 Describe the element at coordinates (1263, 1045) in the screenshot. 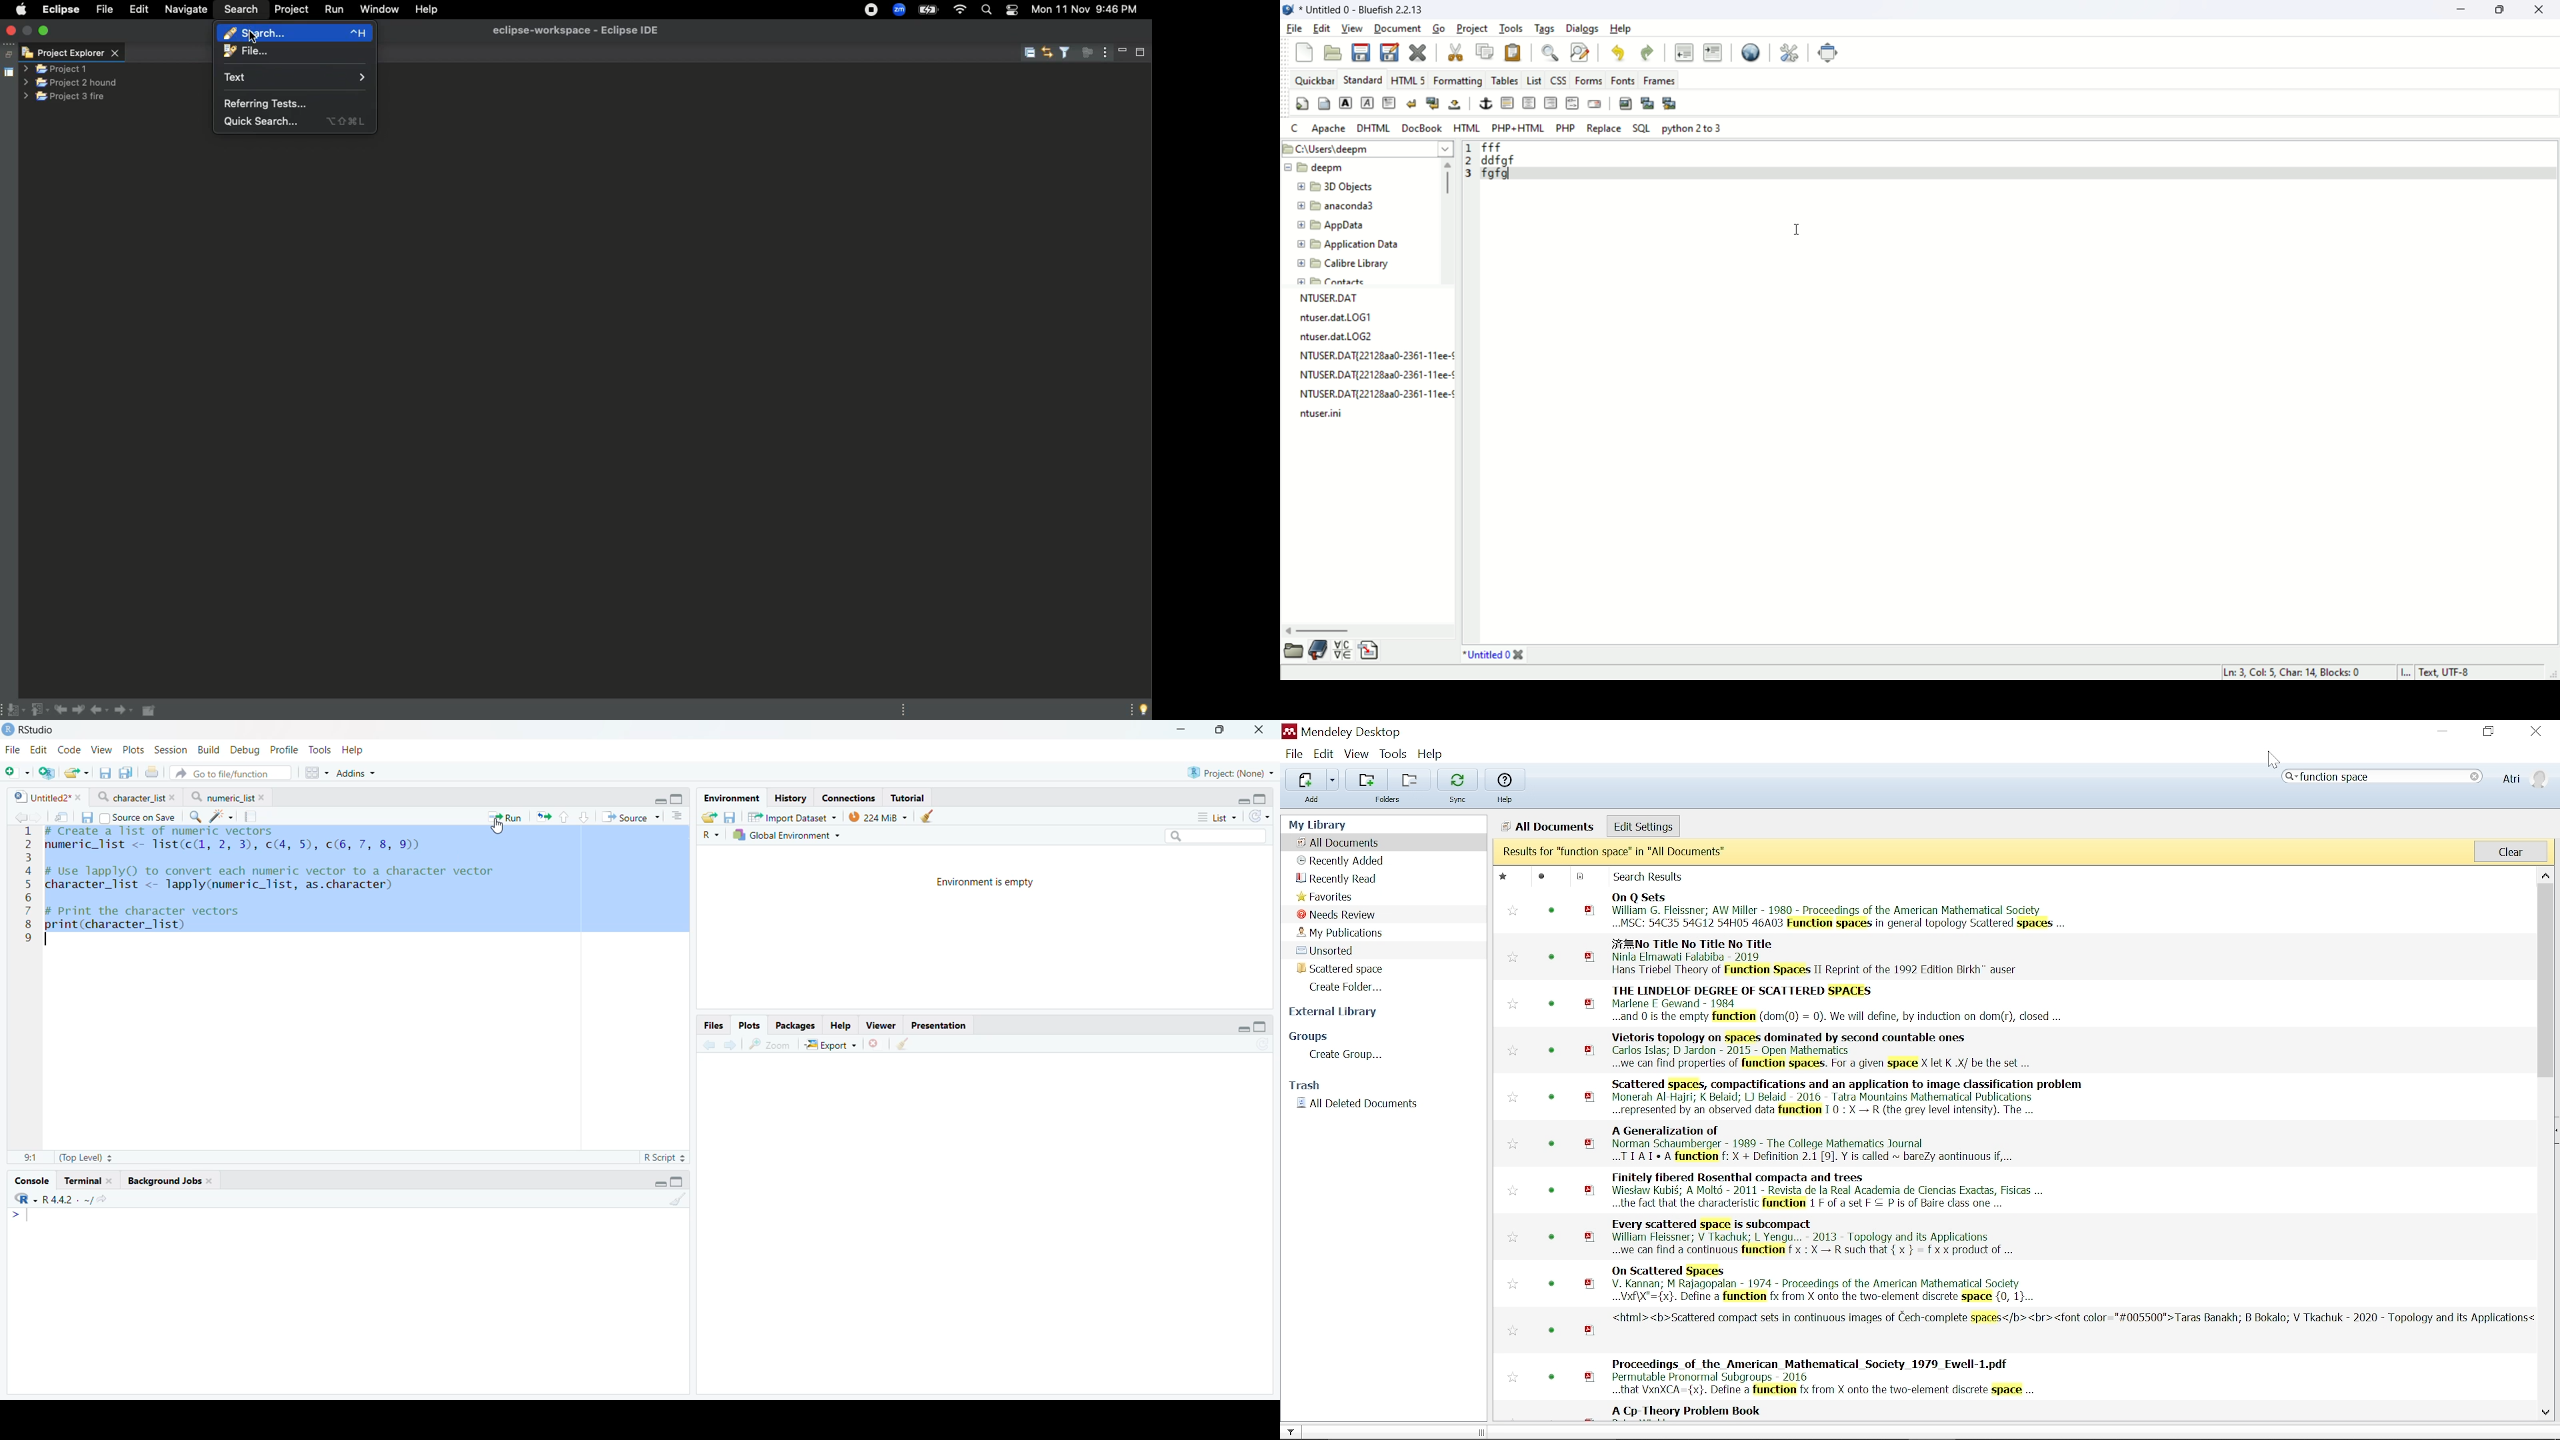

I see `Refresh list` at that location.